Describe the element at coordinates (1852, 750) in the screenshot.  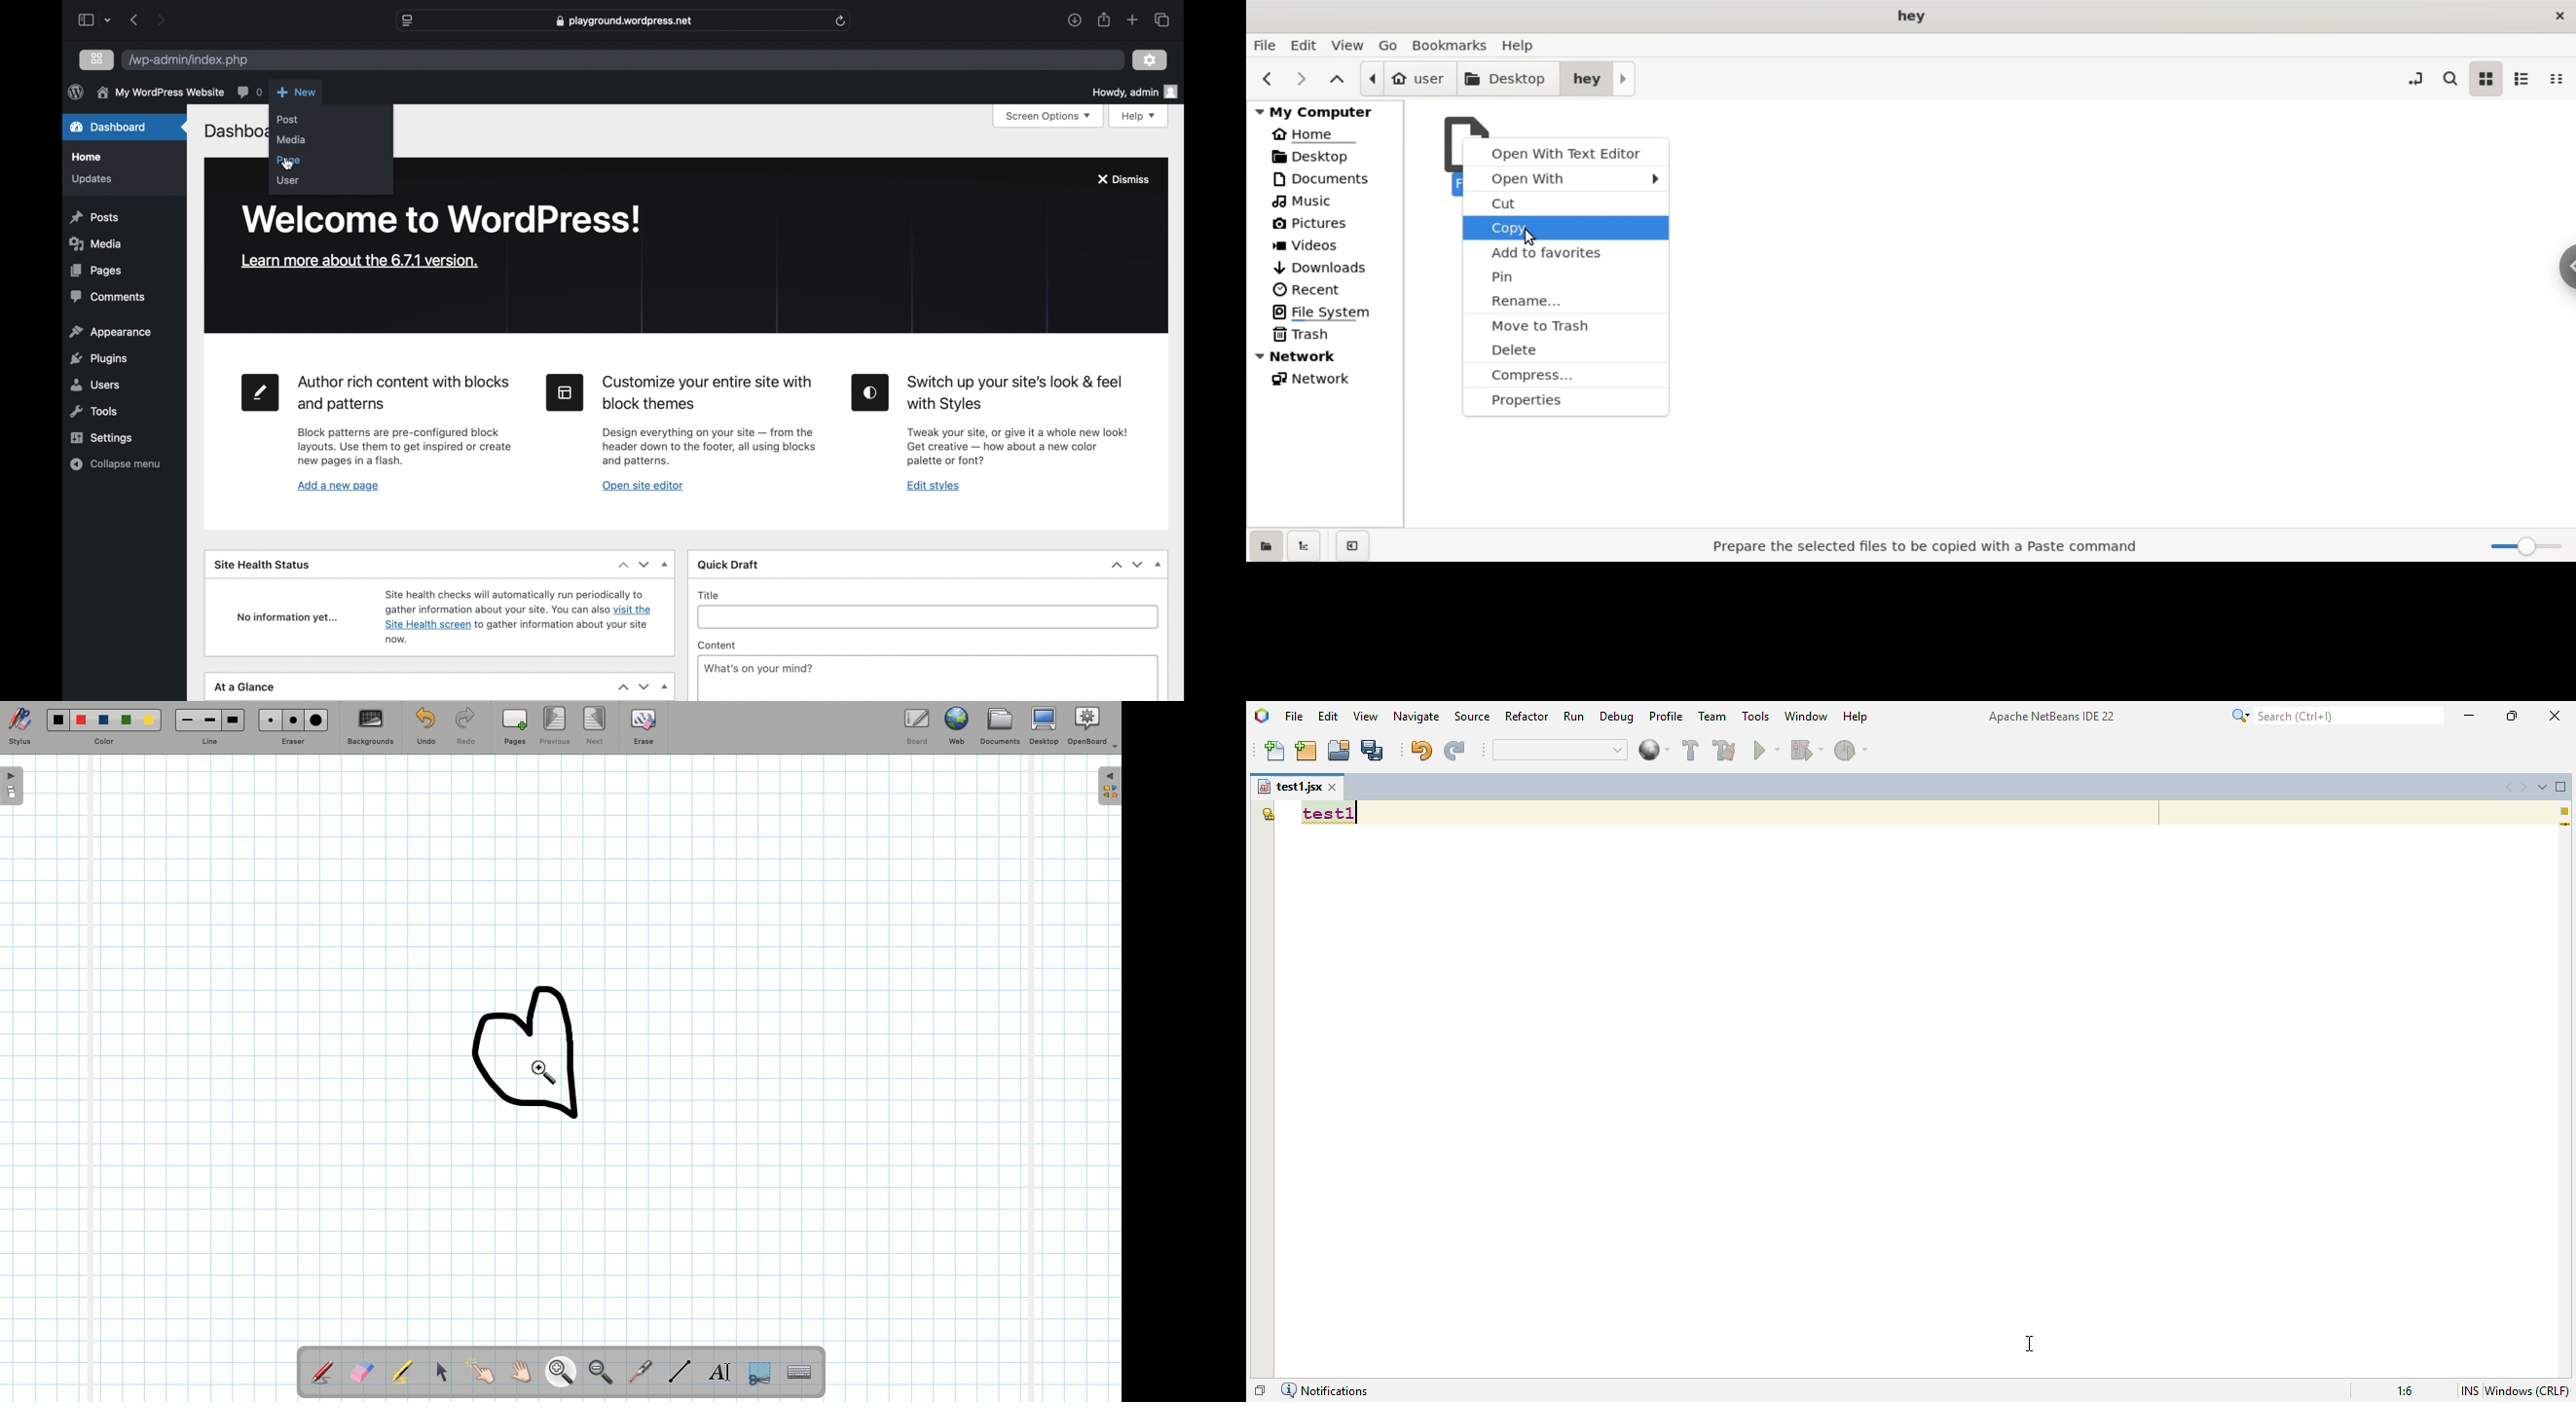
I see `profile project` at that location.